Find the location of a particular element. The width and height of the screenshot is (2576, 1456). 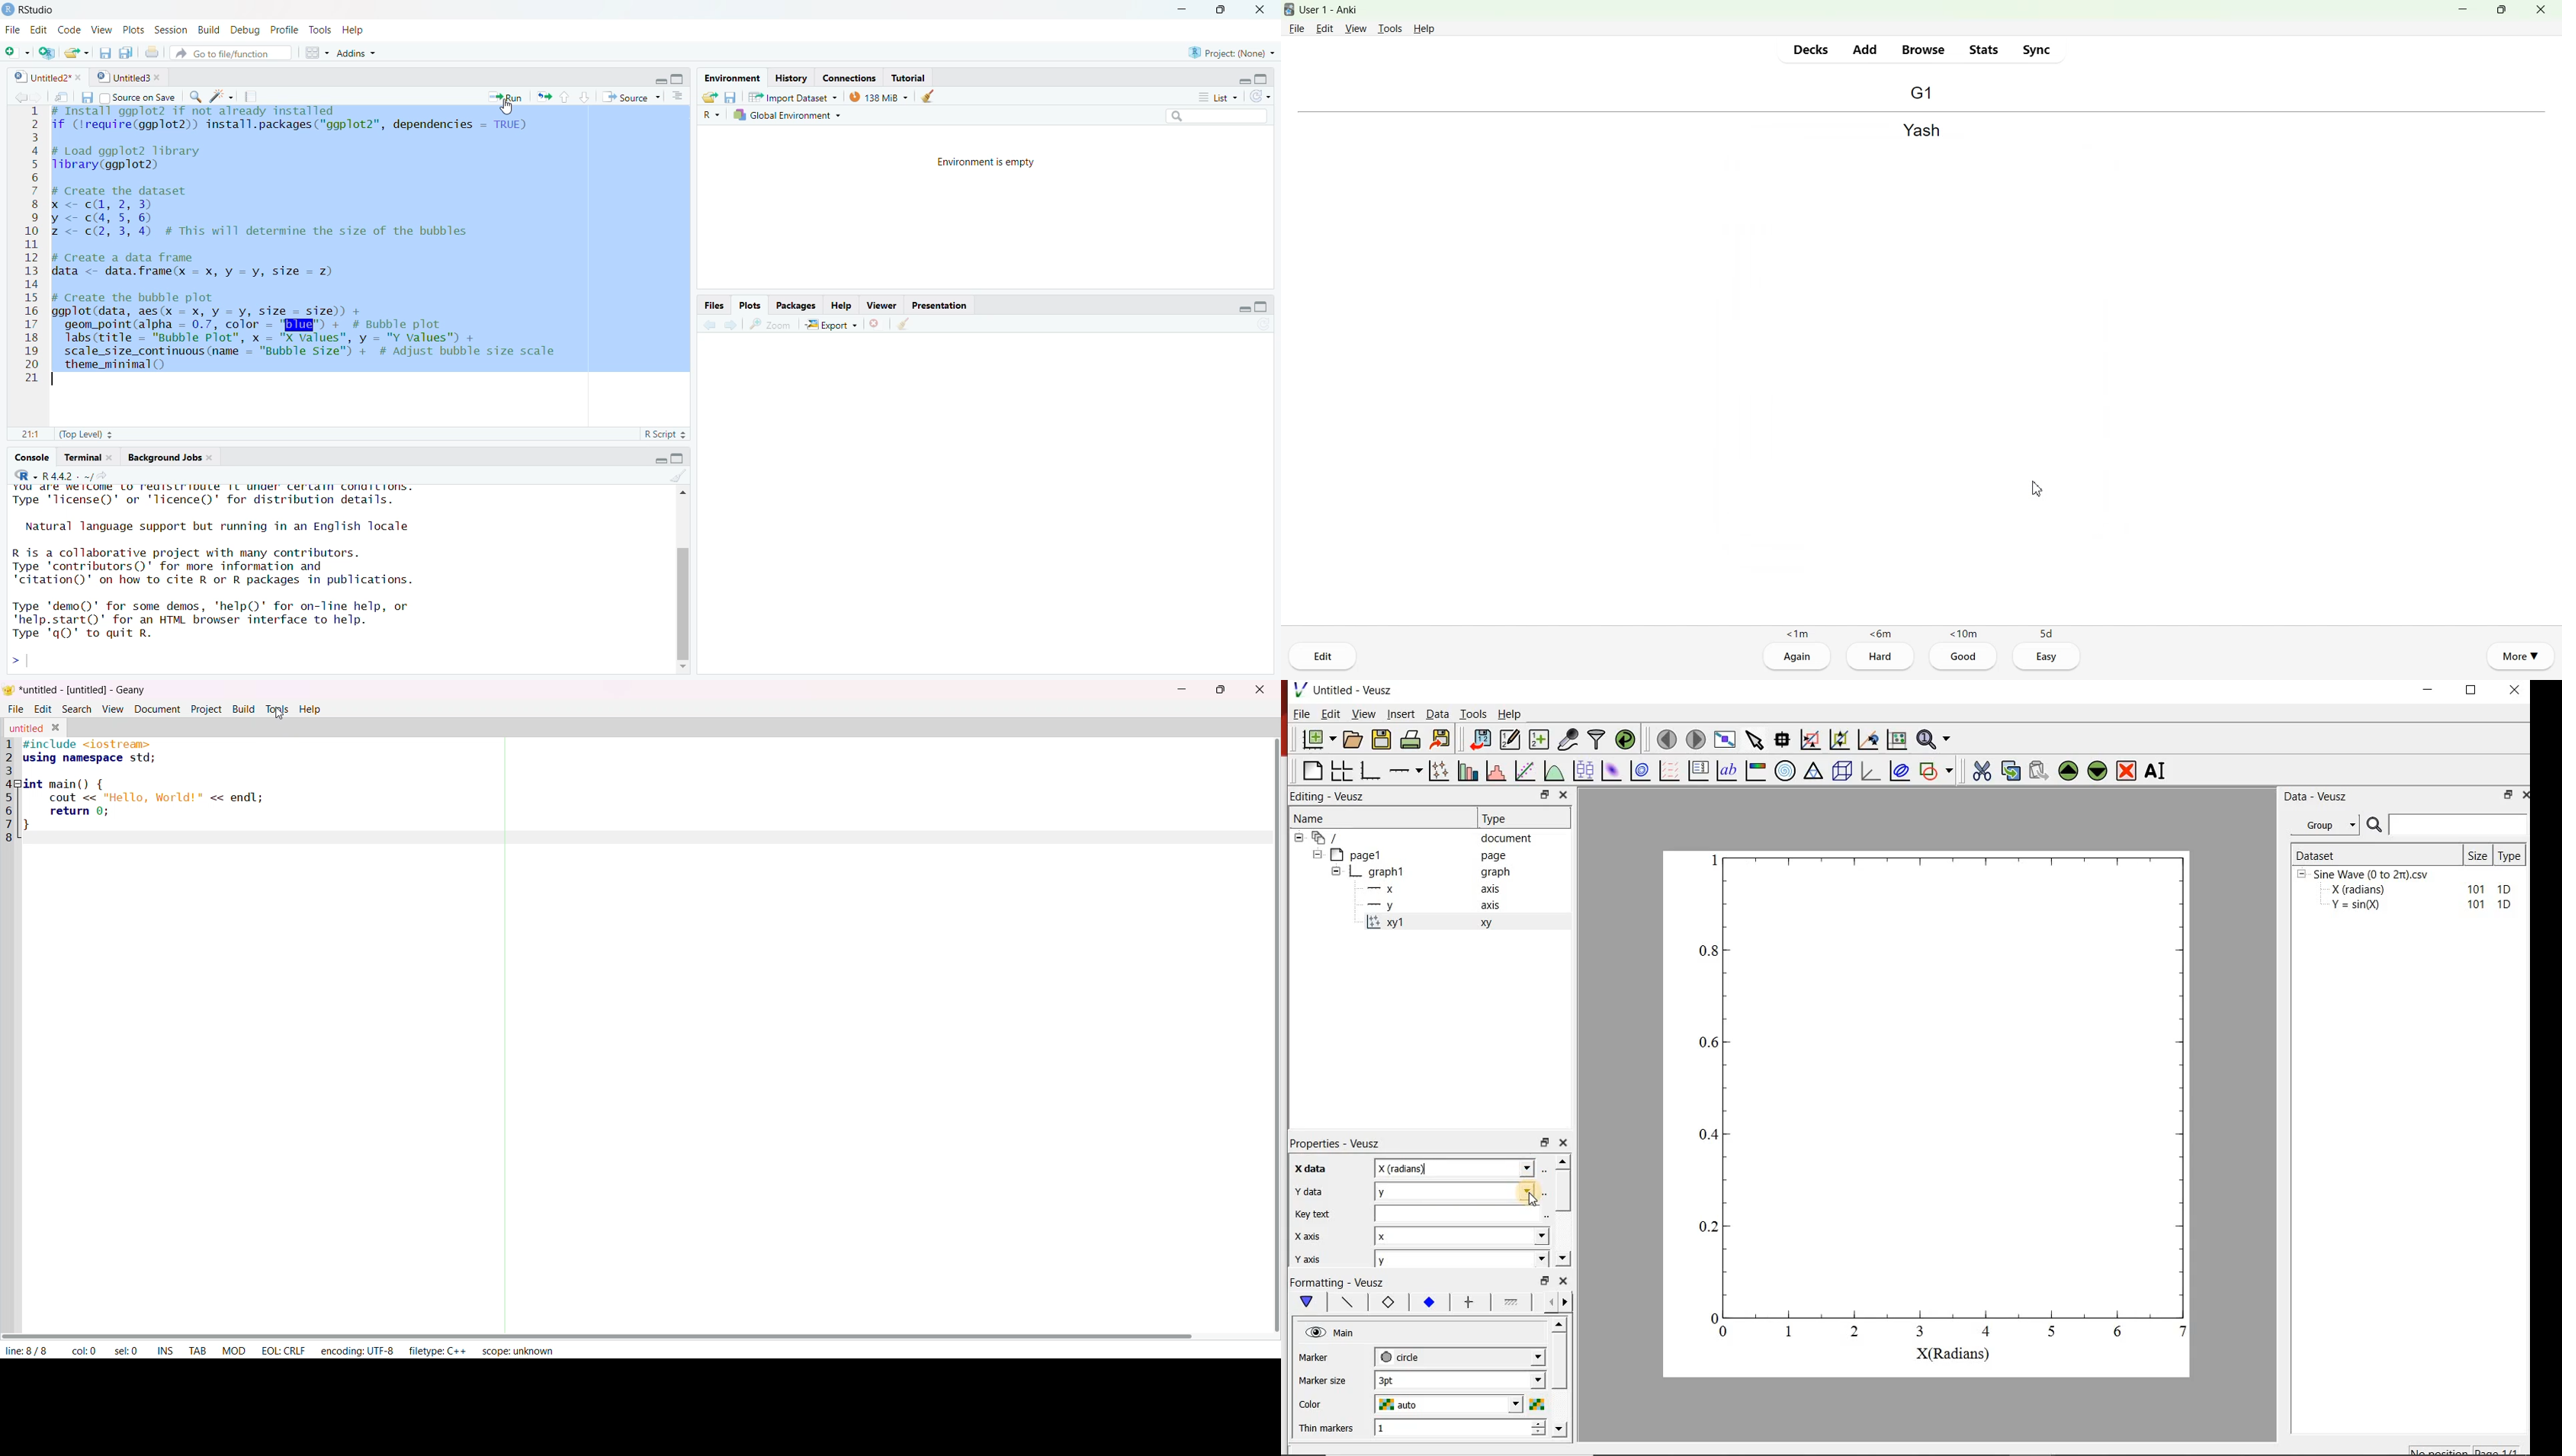

forward/backward is located at coordinates (719, 326).